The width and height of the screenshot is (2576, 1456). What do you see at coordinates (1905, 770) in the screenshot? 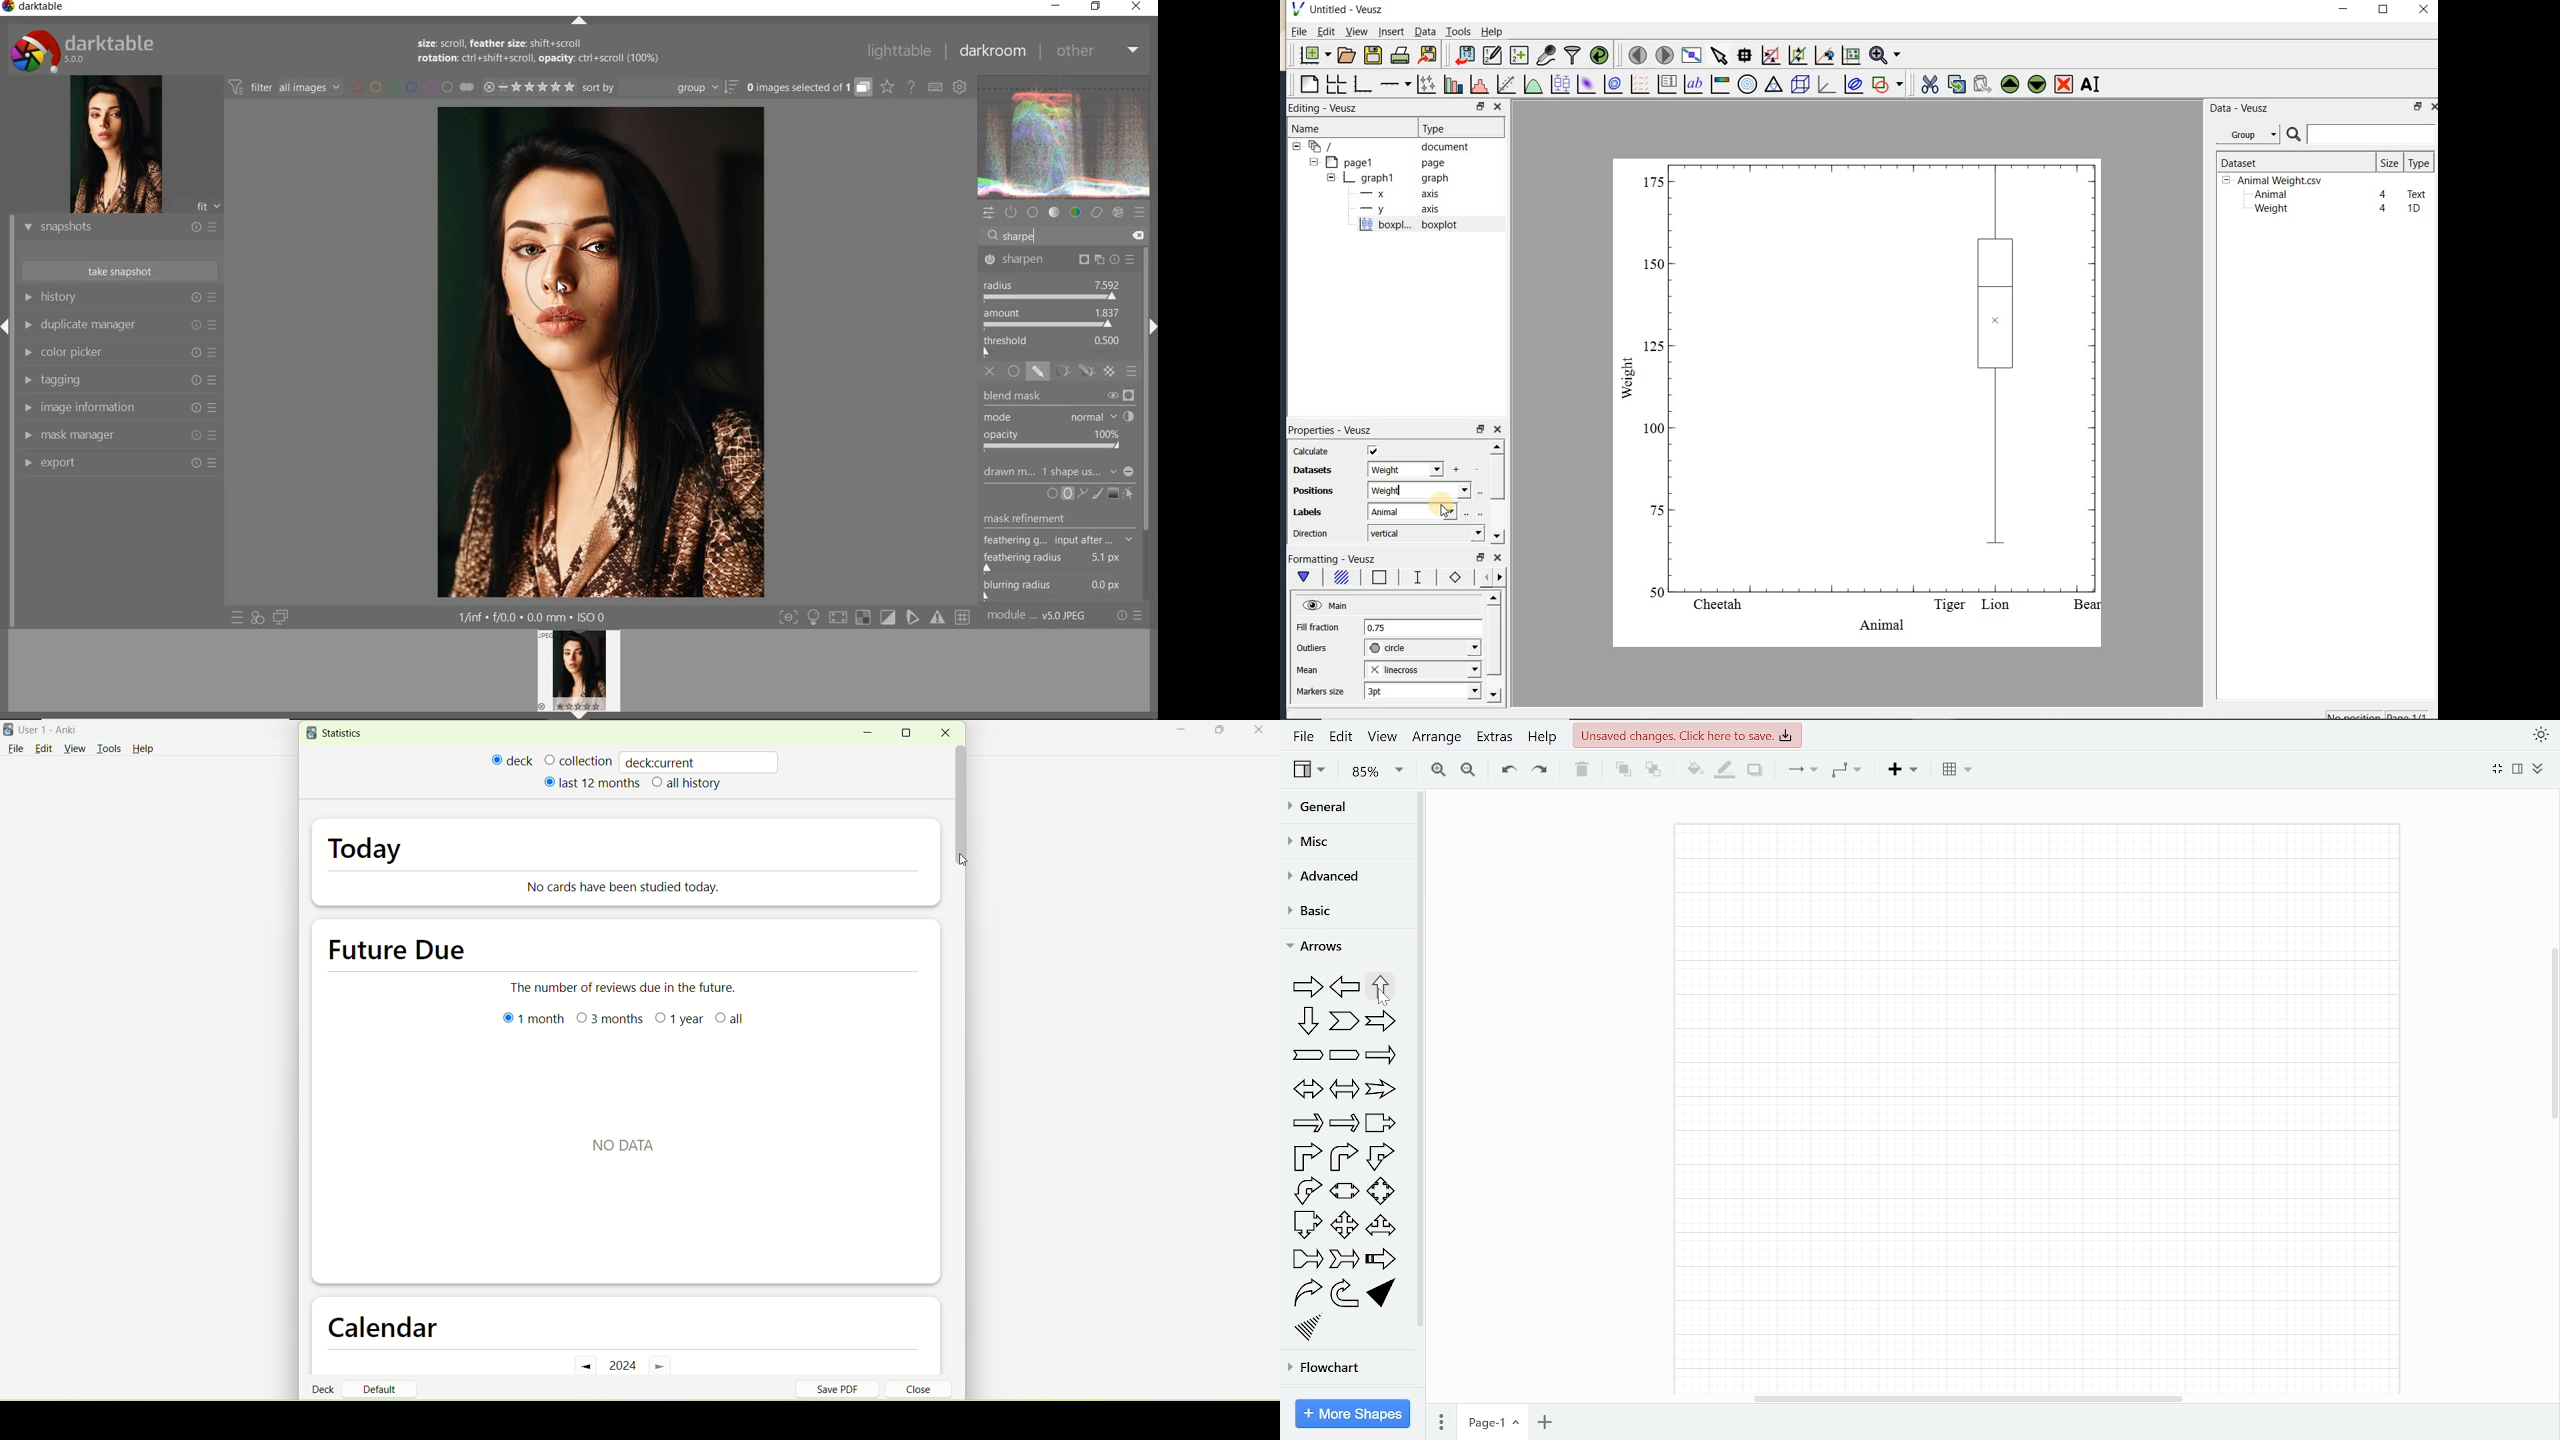
I see `Insert` at bounding box center [1905, 770].